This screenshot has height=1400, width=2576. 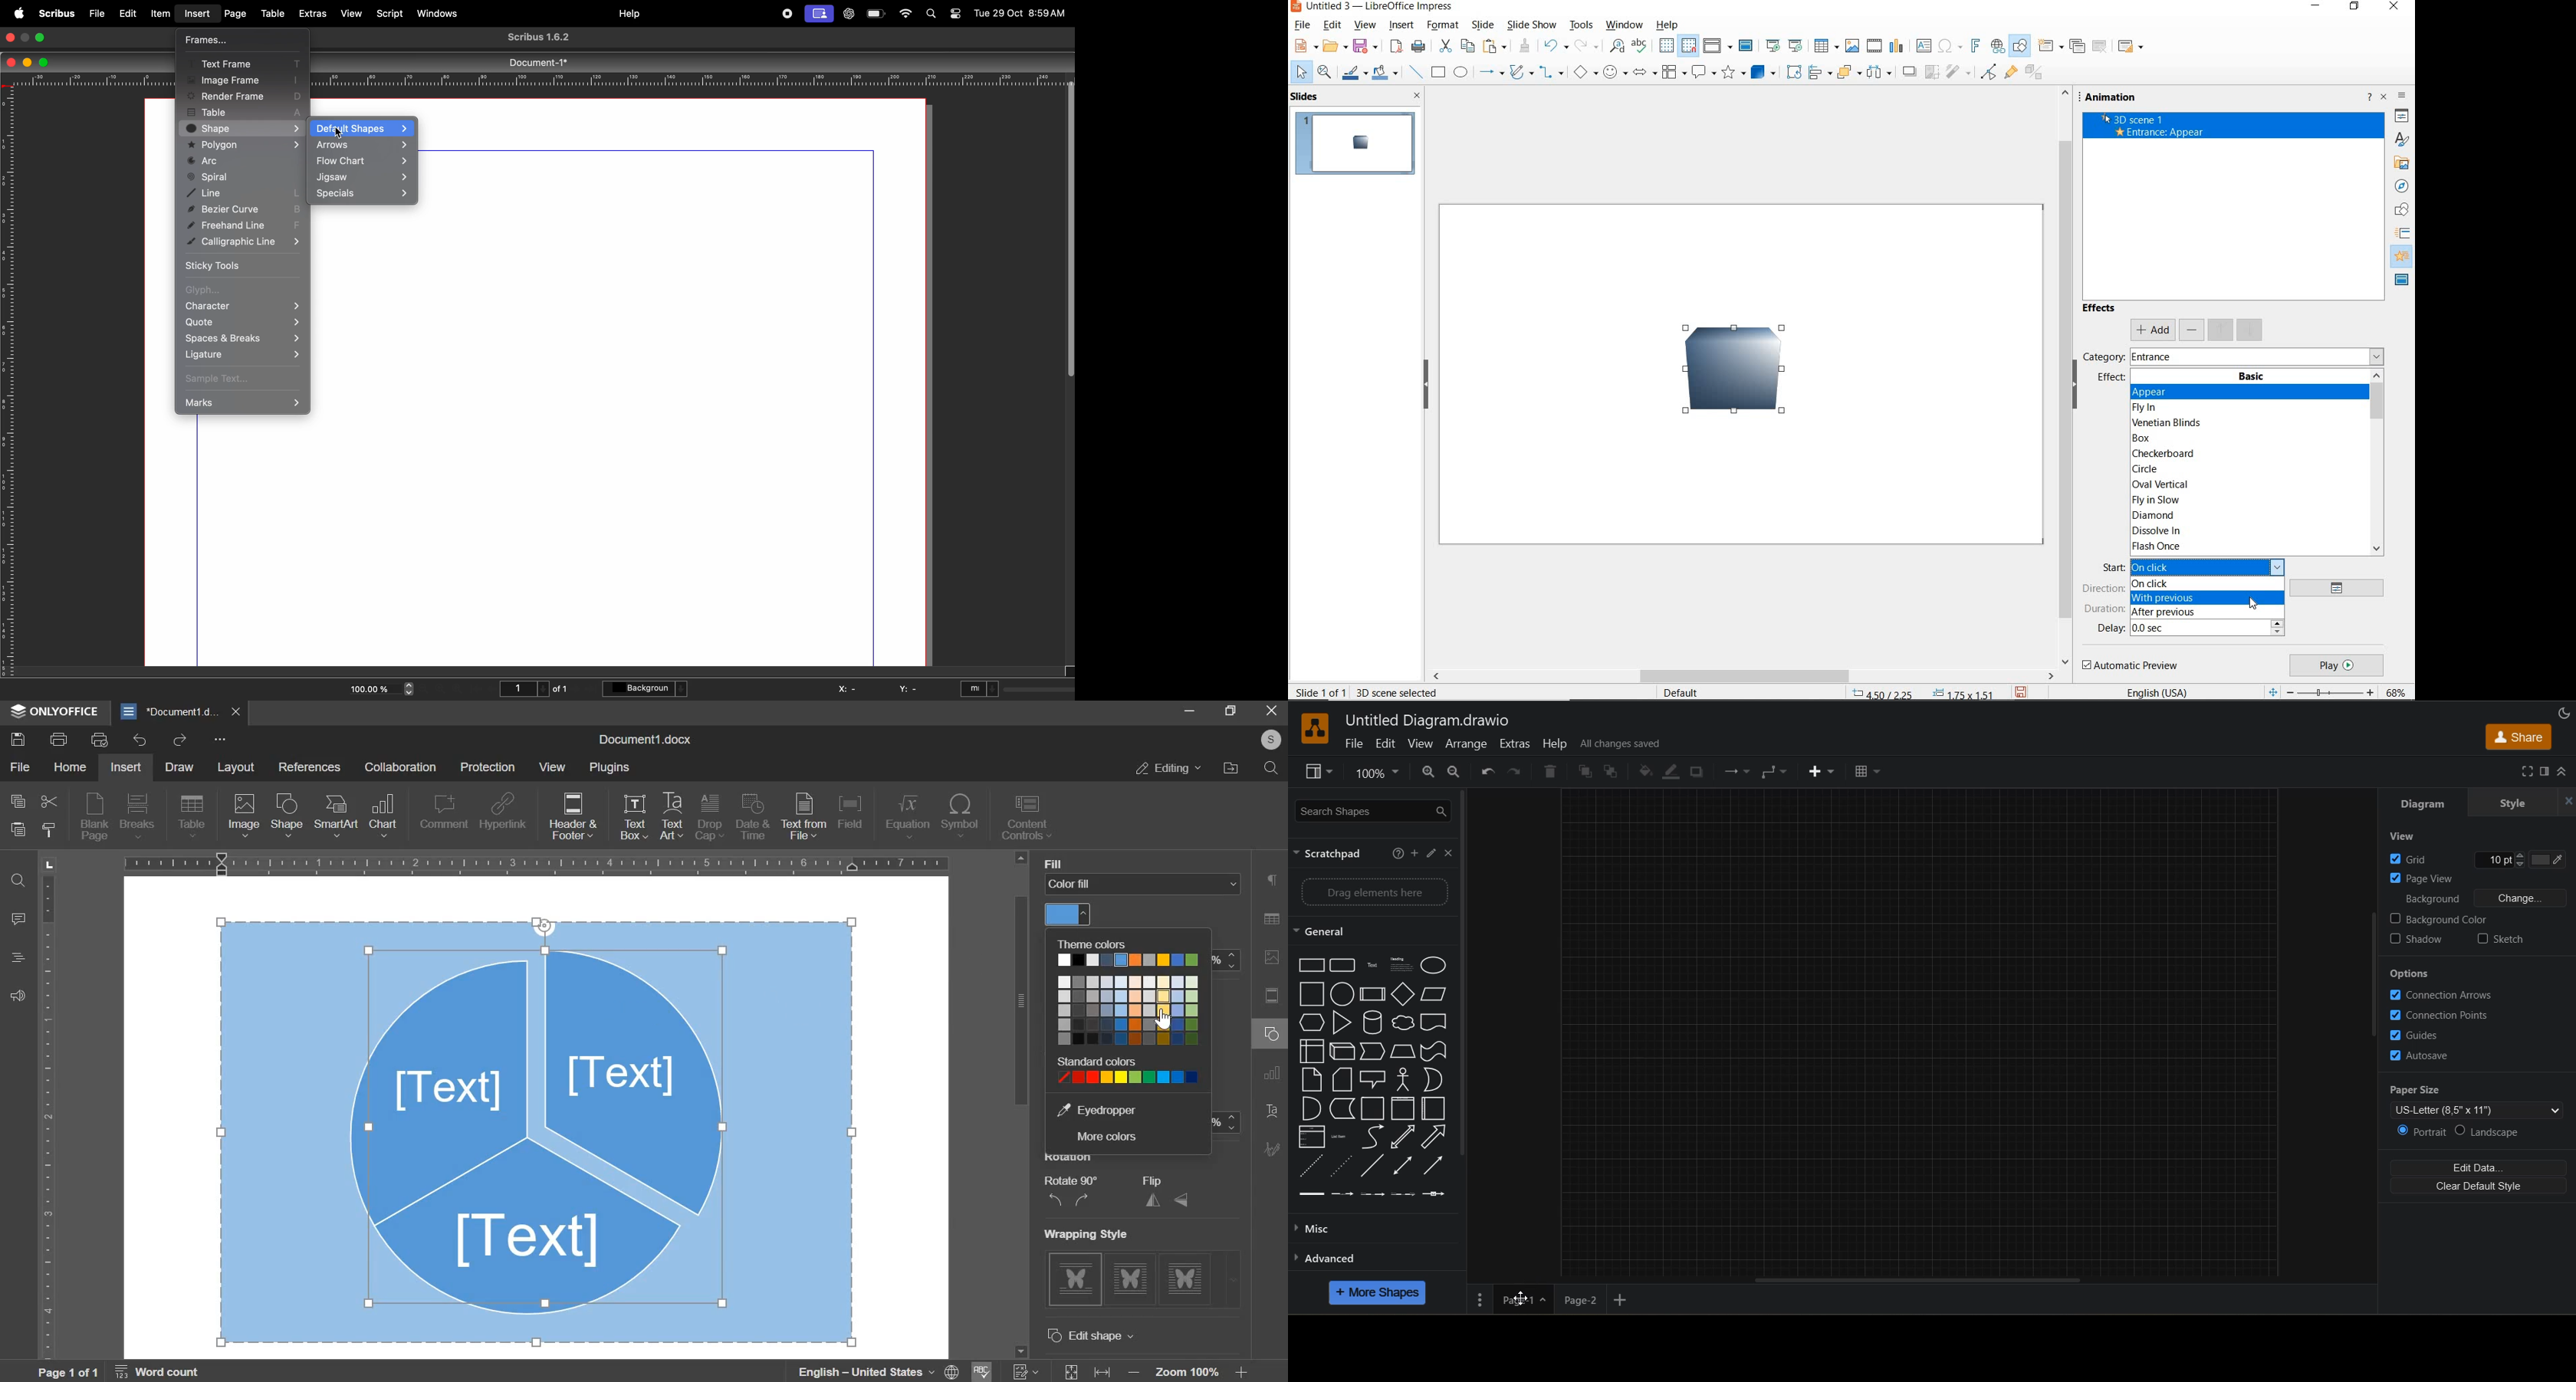 What do you see at coordinates (1439, 74) in the screenshot?
I see `rectangle` at bounding box center [1439, 74].